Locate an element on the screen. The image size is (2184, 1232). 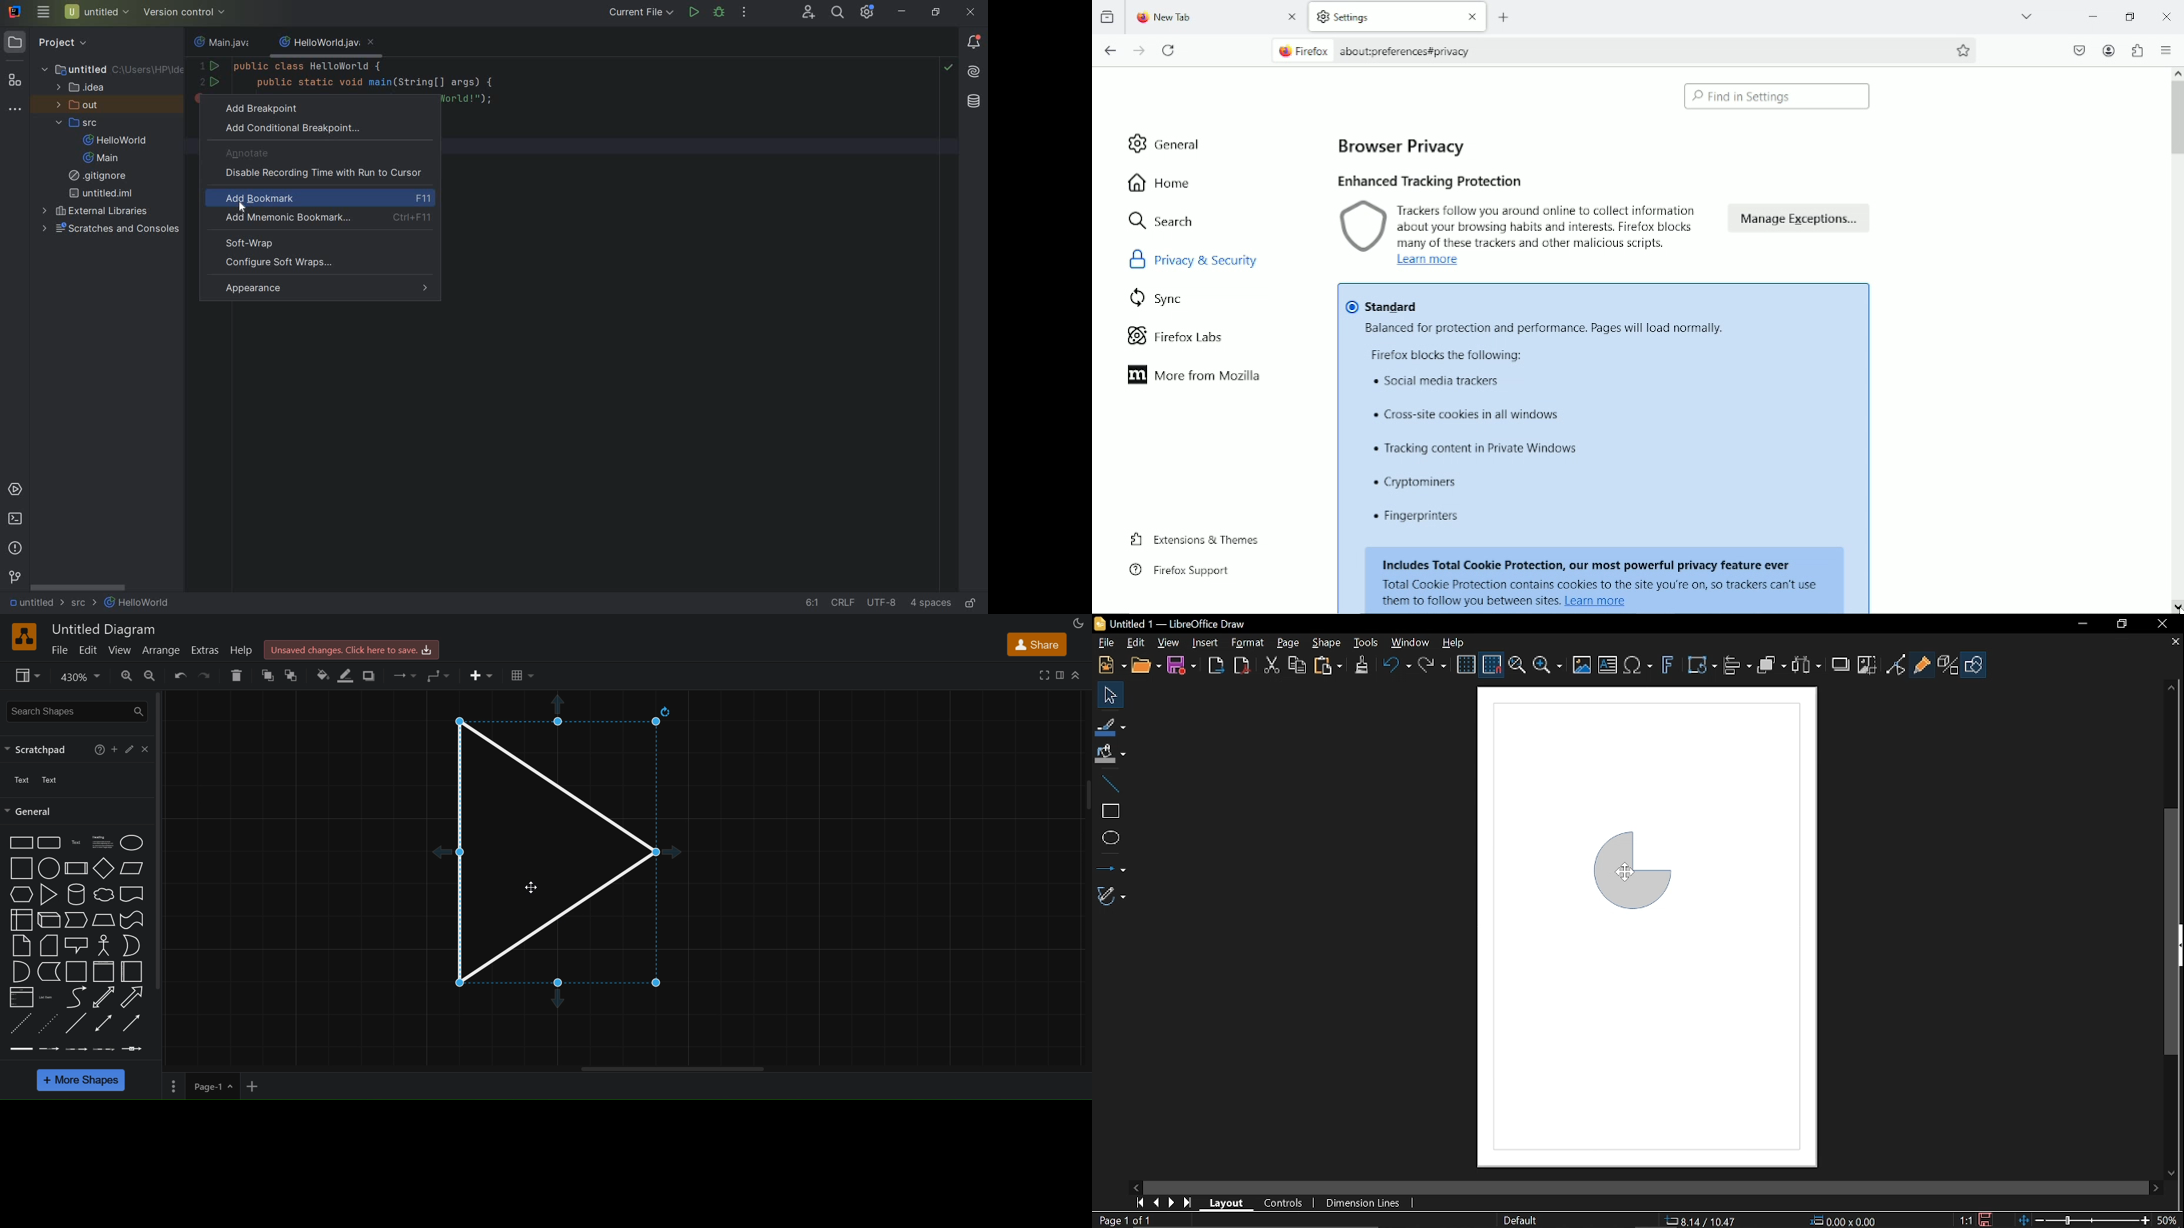
Select at least three objects to distribute is located at coordinates (1807, 666).